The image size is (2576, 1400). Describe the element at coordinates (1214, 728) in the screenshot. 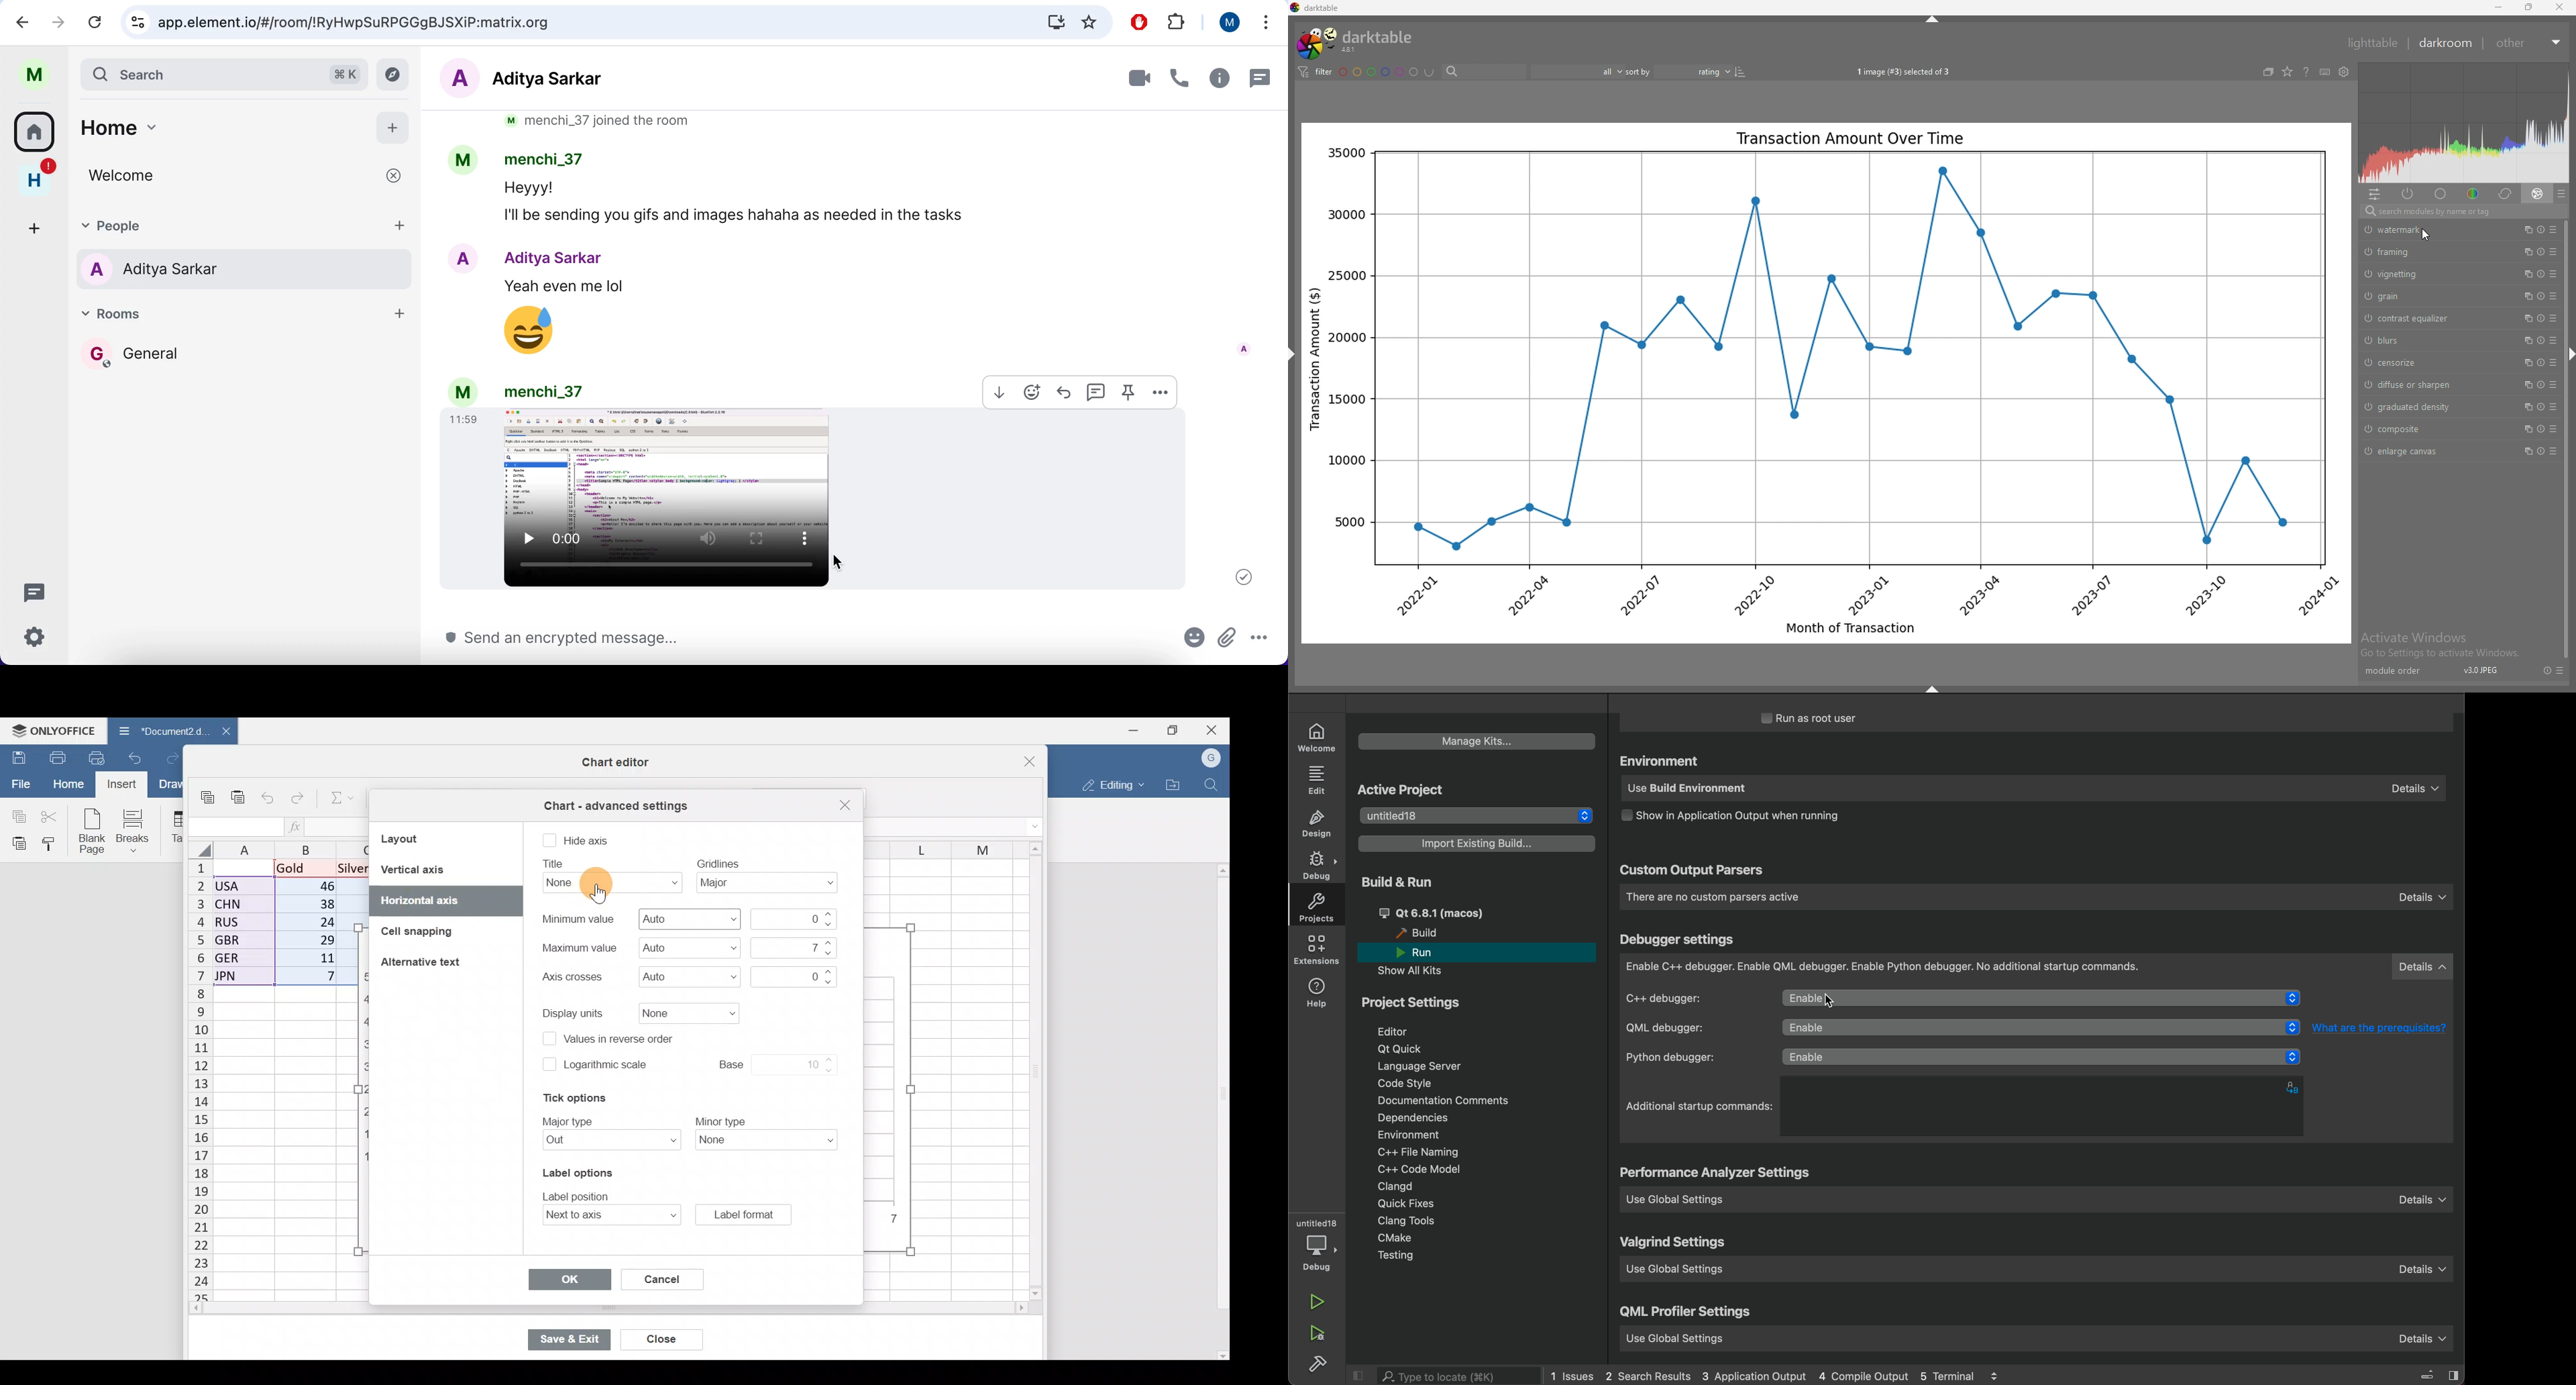

I see `Close` at that location.